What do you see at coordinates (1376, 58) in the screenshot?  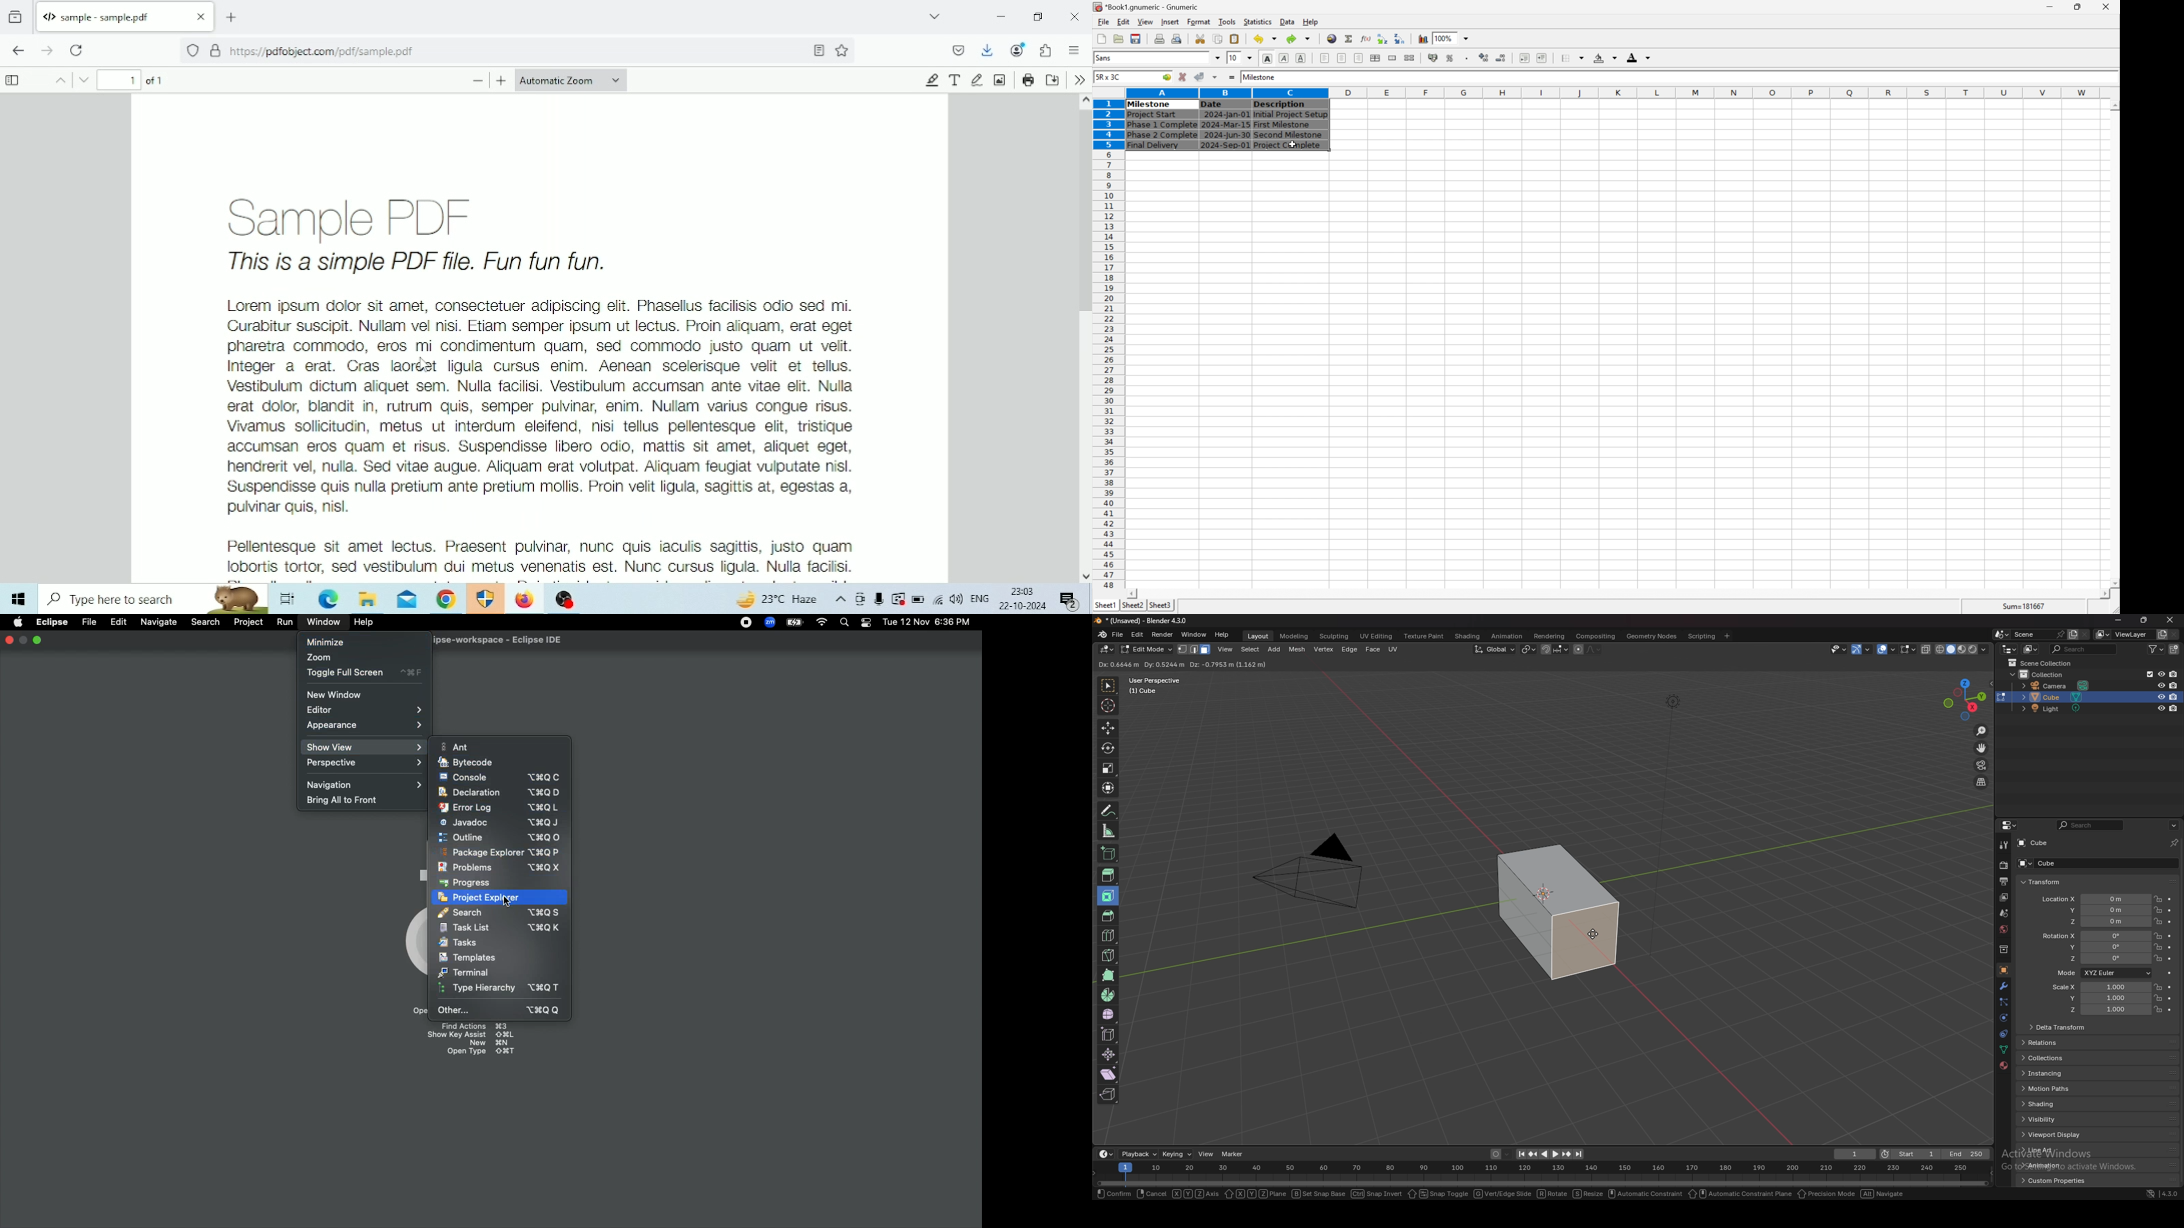 I see `center horizontally across selection` at bounding box center [1376, 58].